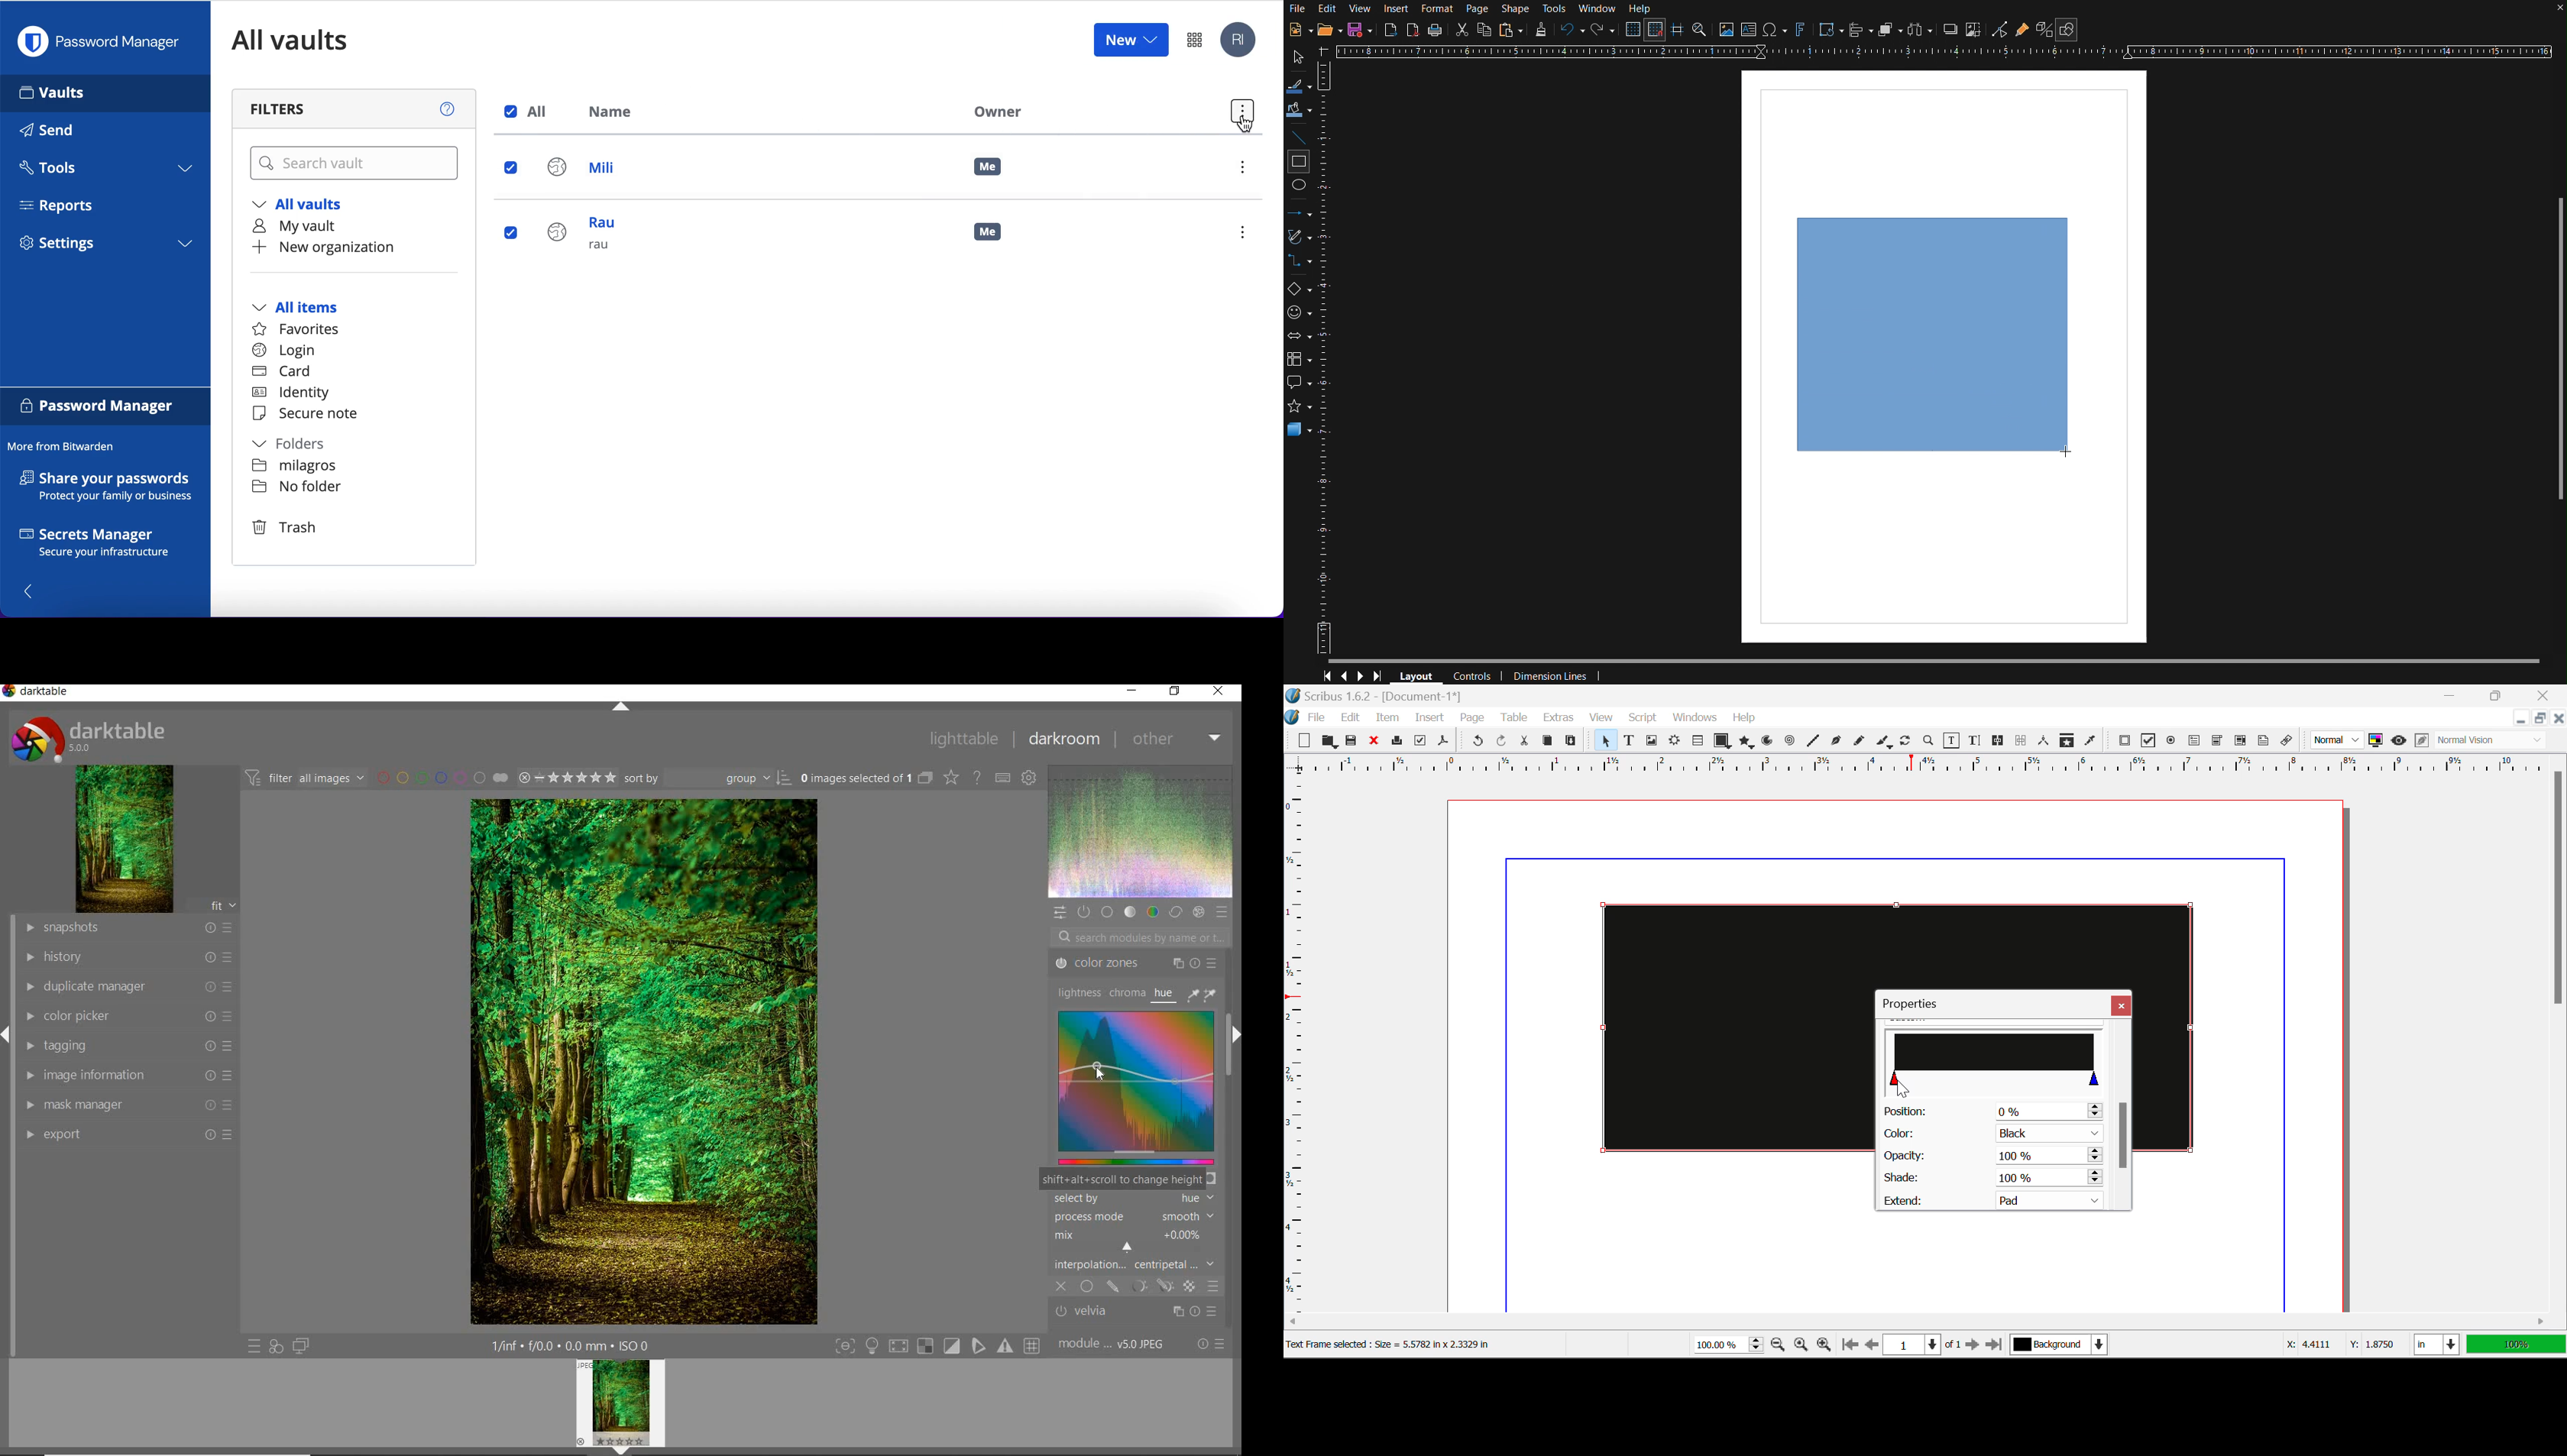 Image resolution: width=2576 pixels, height=1456 pixels. Describe the element at coordinates (1933, 335) in the screenshot. I see `Square (dragged)` at that location.